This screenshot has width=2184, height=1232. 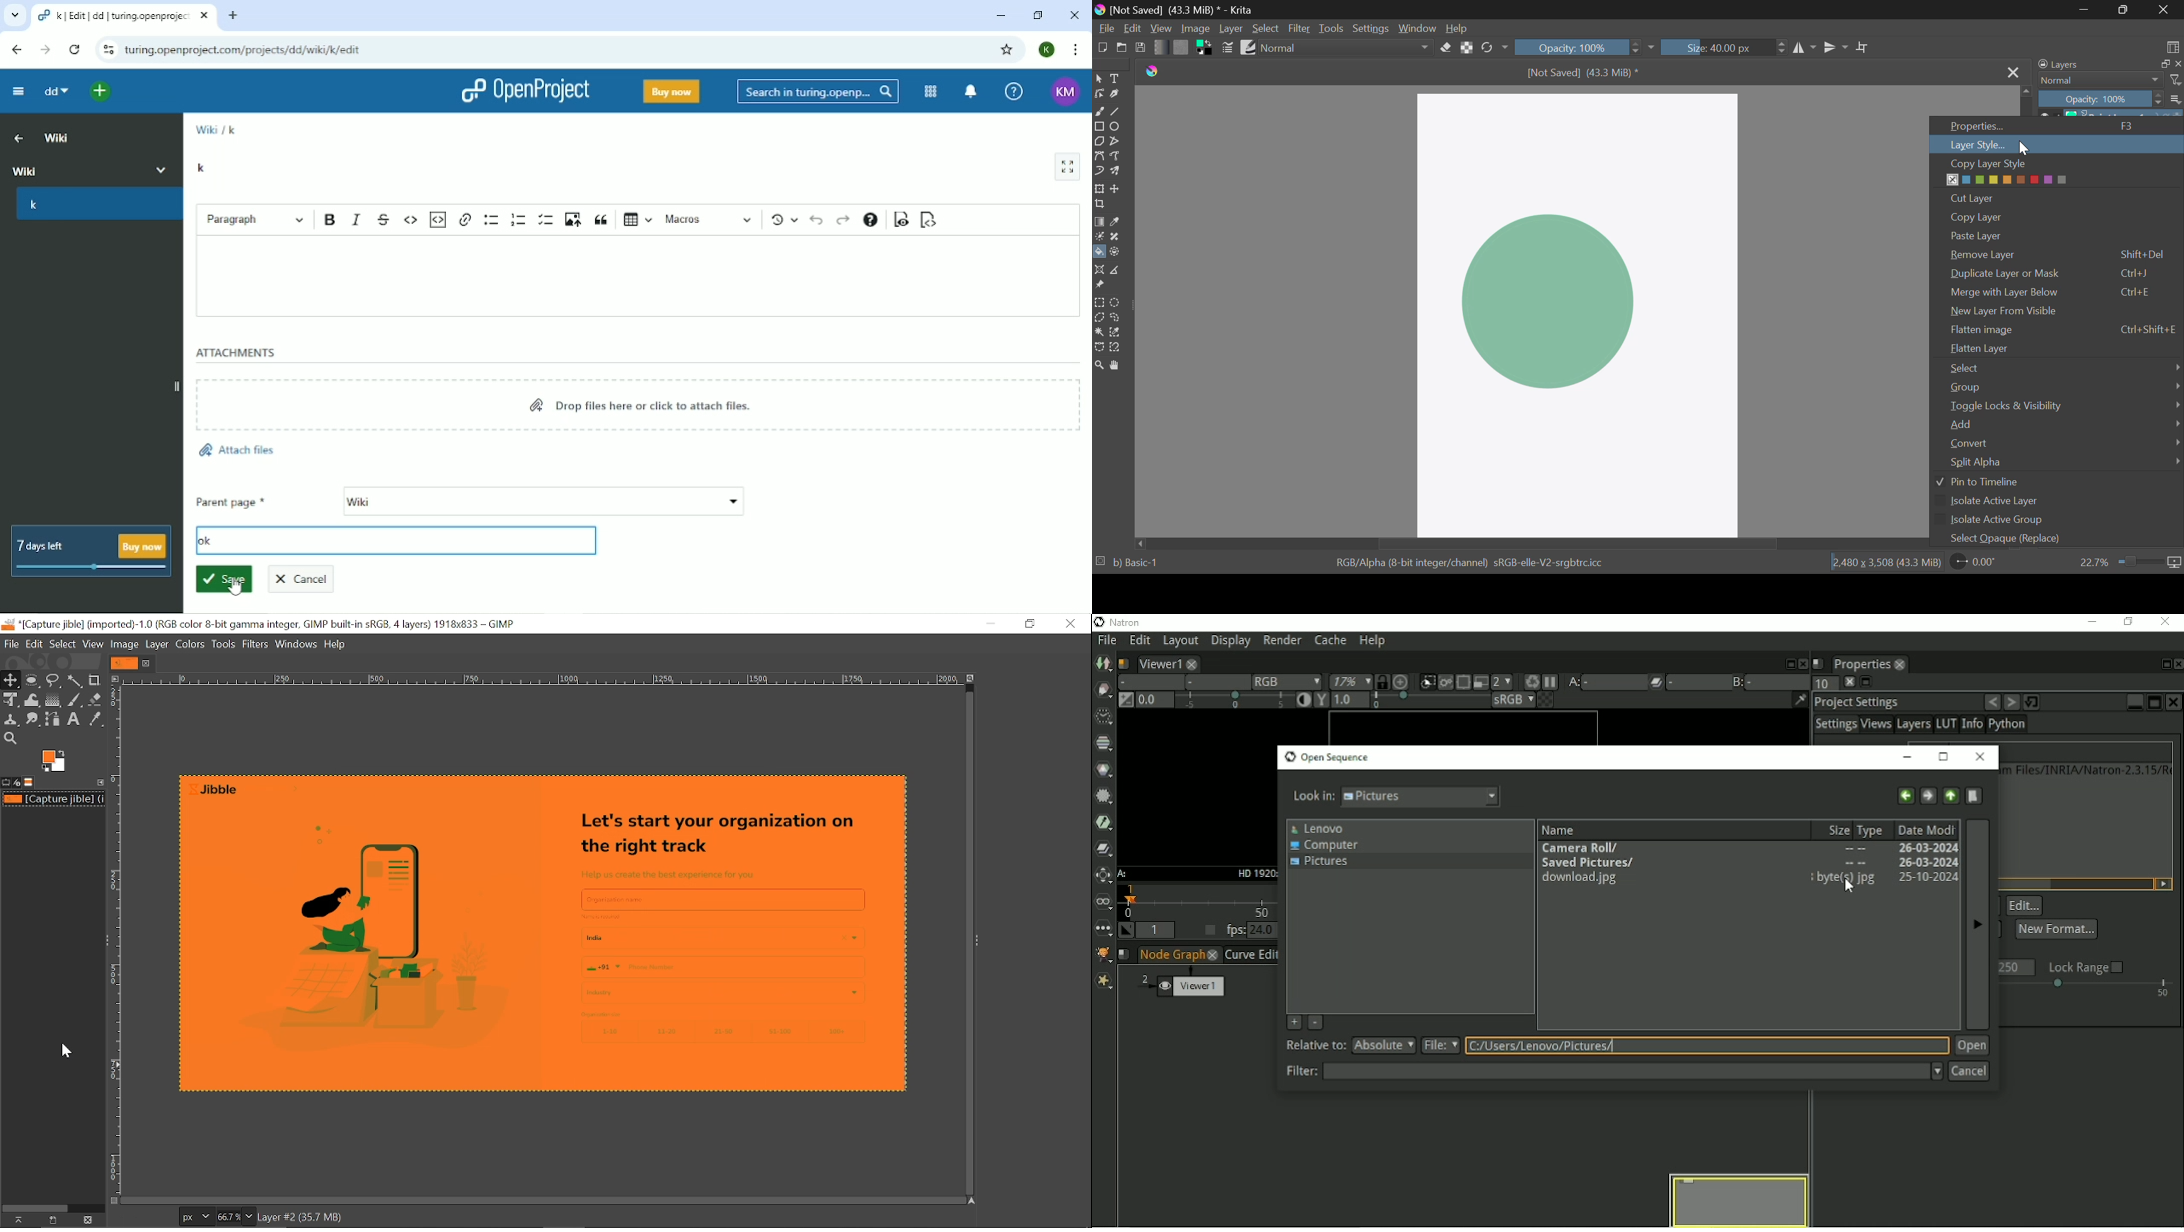 I want to click on Windows, so click(x=298, y=643).